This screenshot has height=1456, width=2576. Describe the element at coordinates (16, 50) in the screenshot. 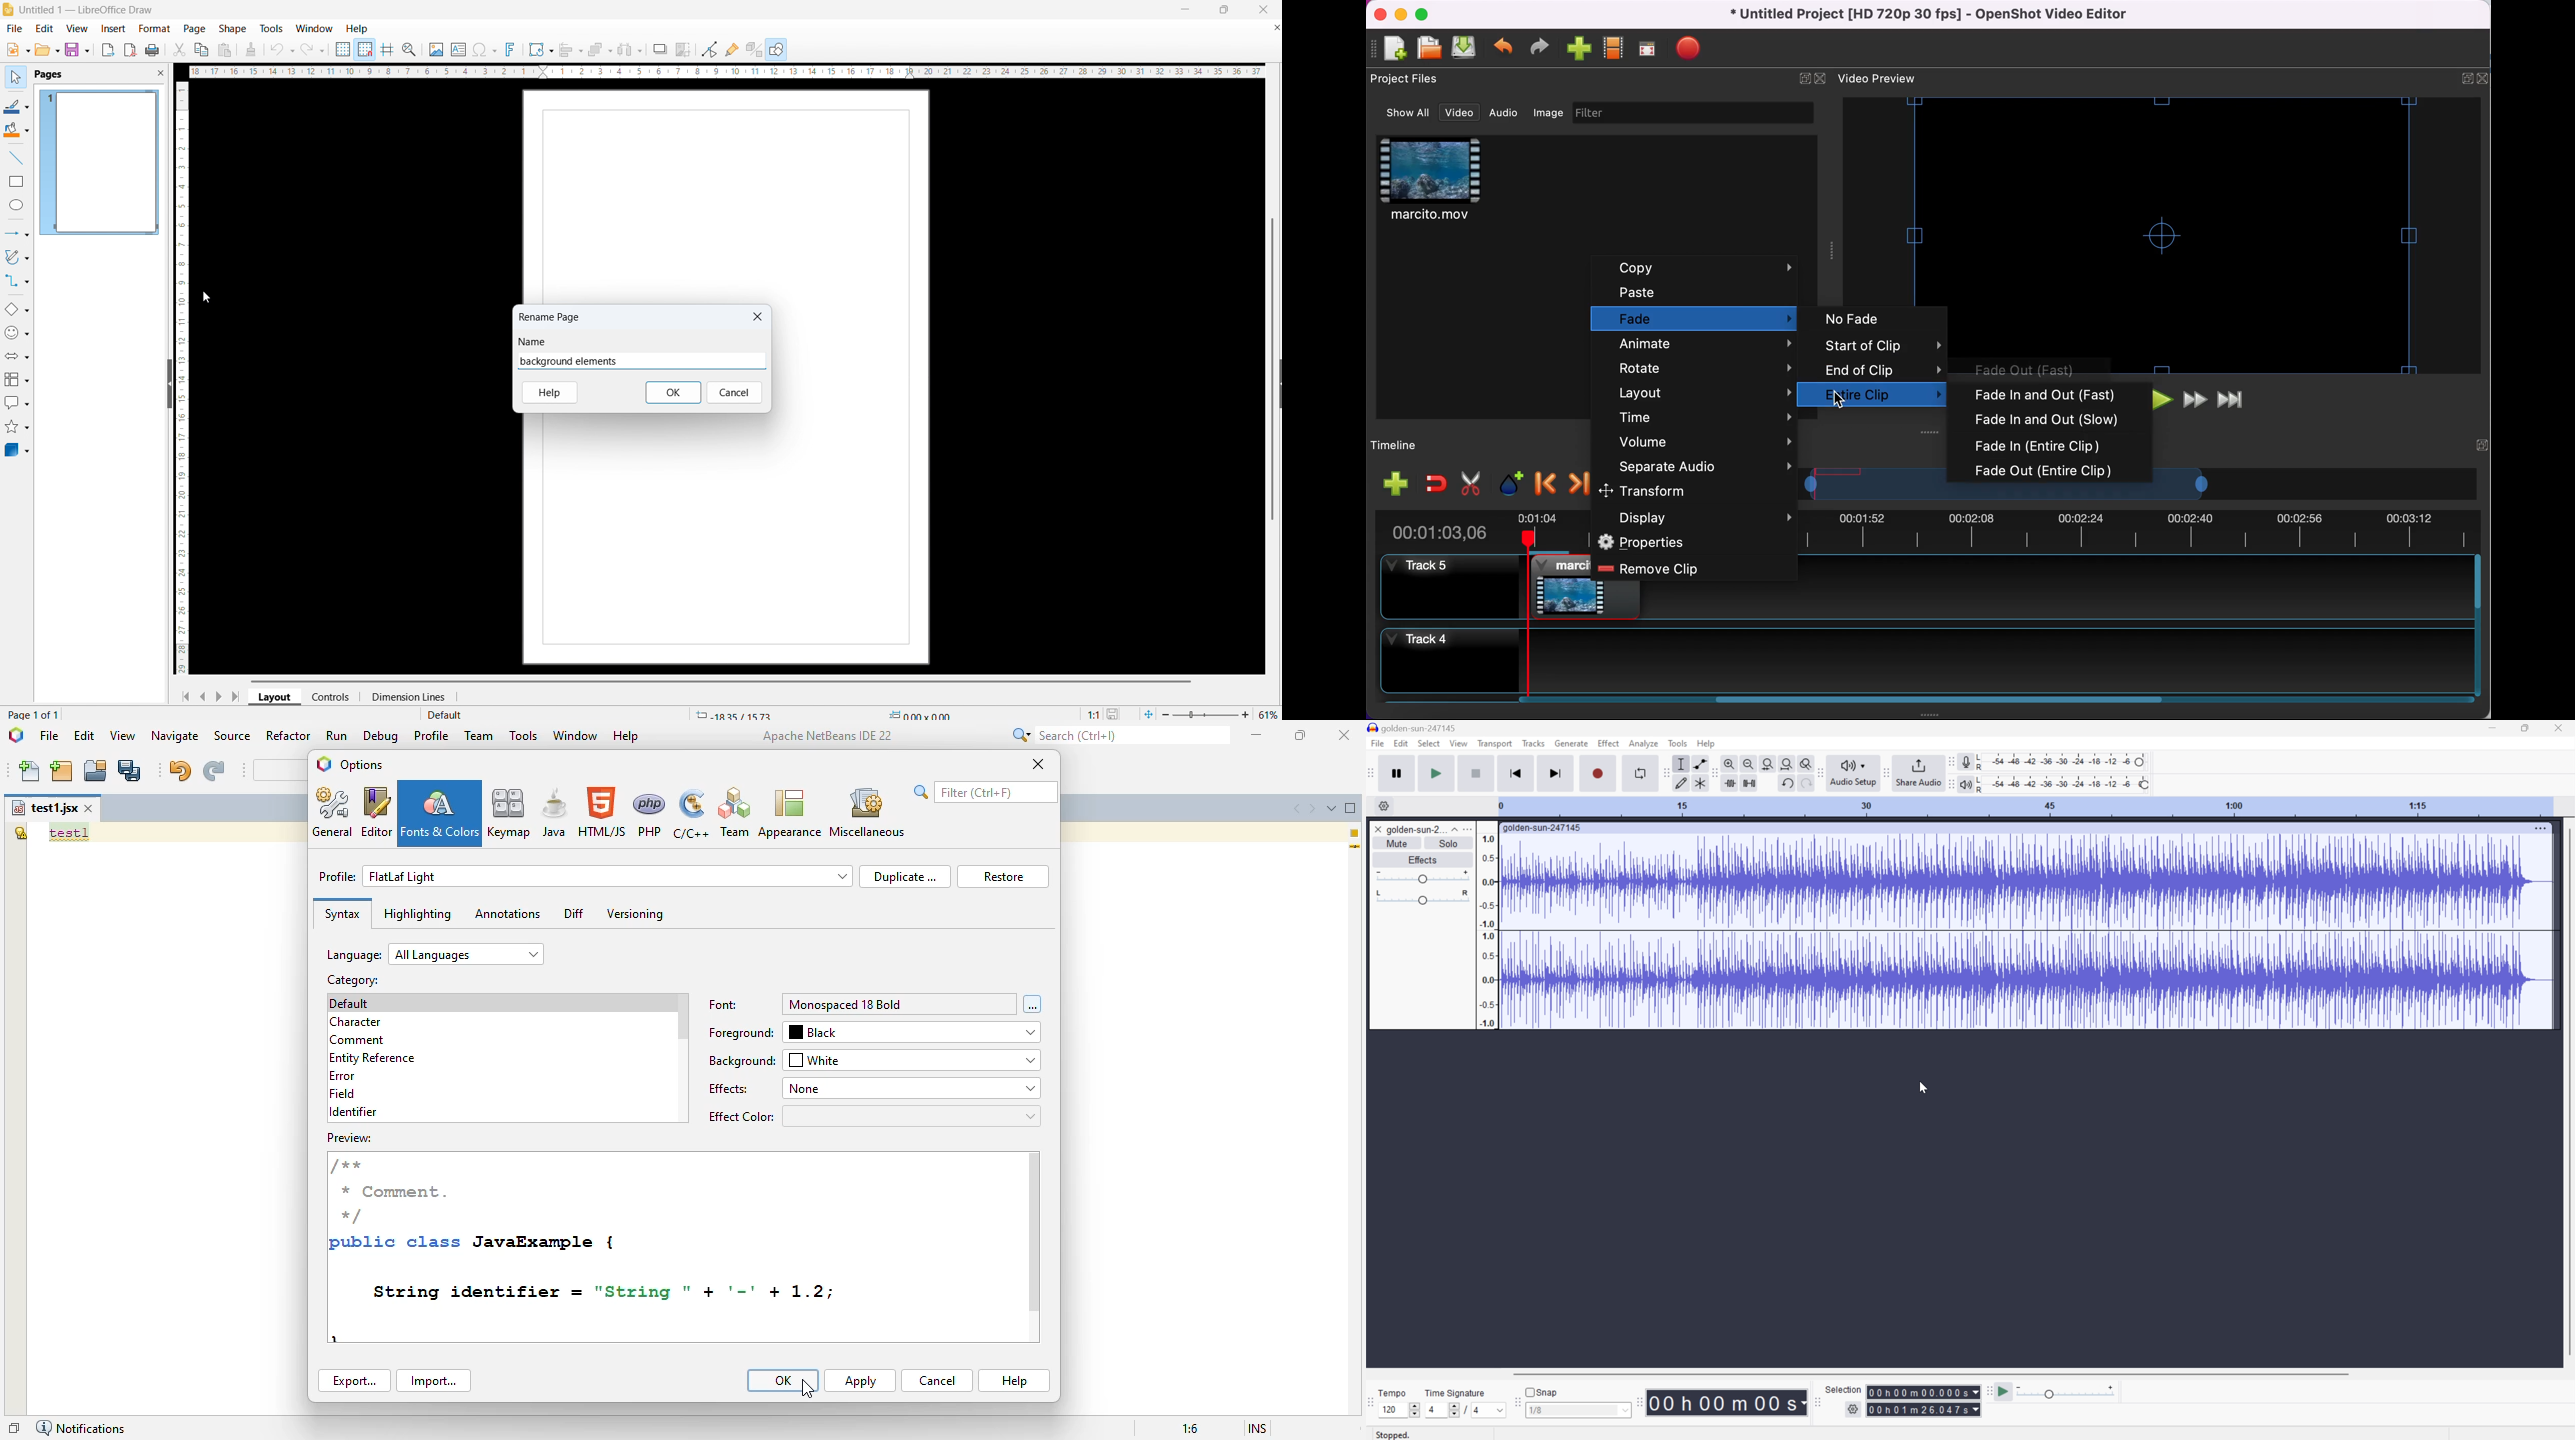

I see `new` at that location.